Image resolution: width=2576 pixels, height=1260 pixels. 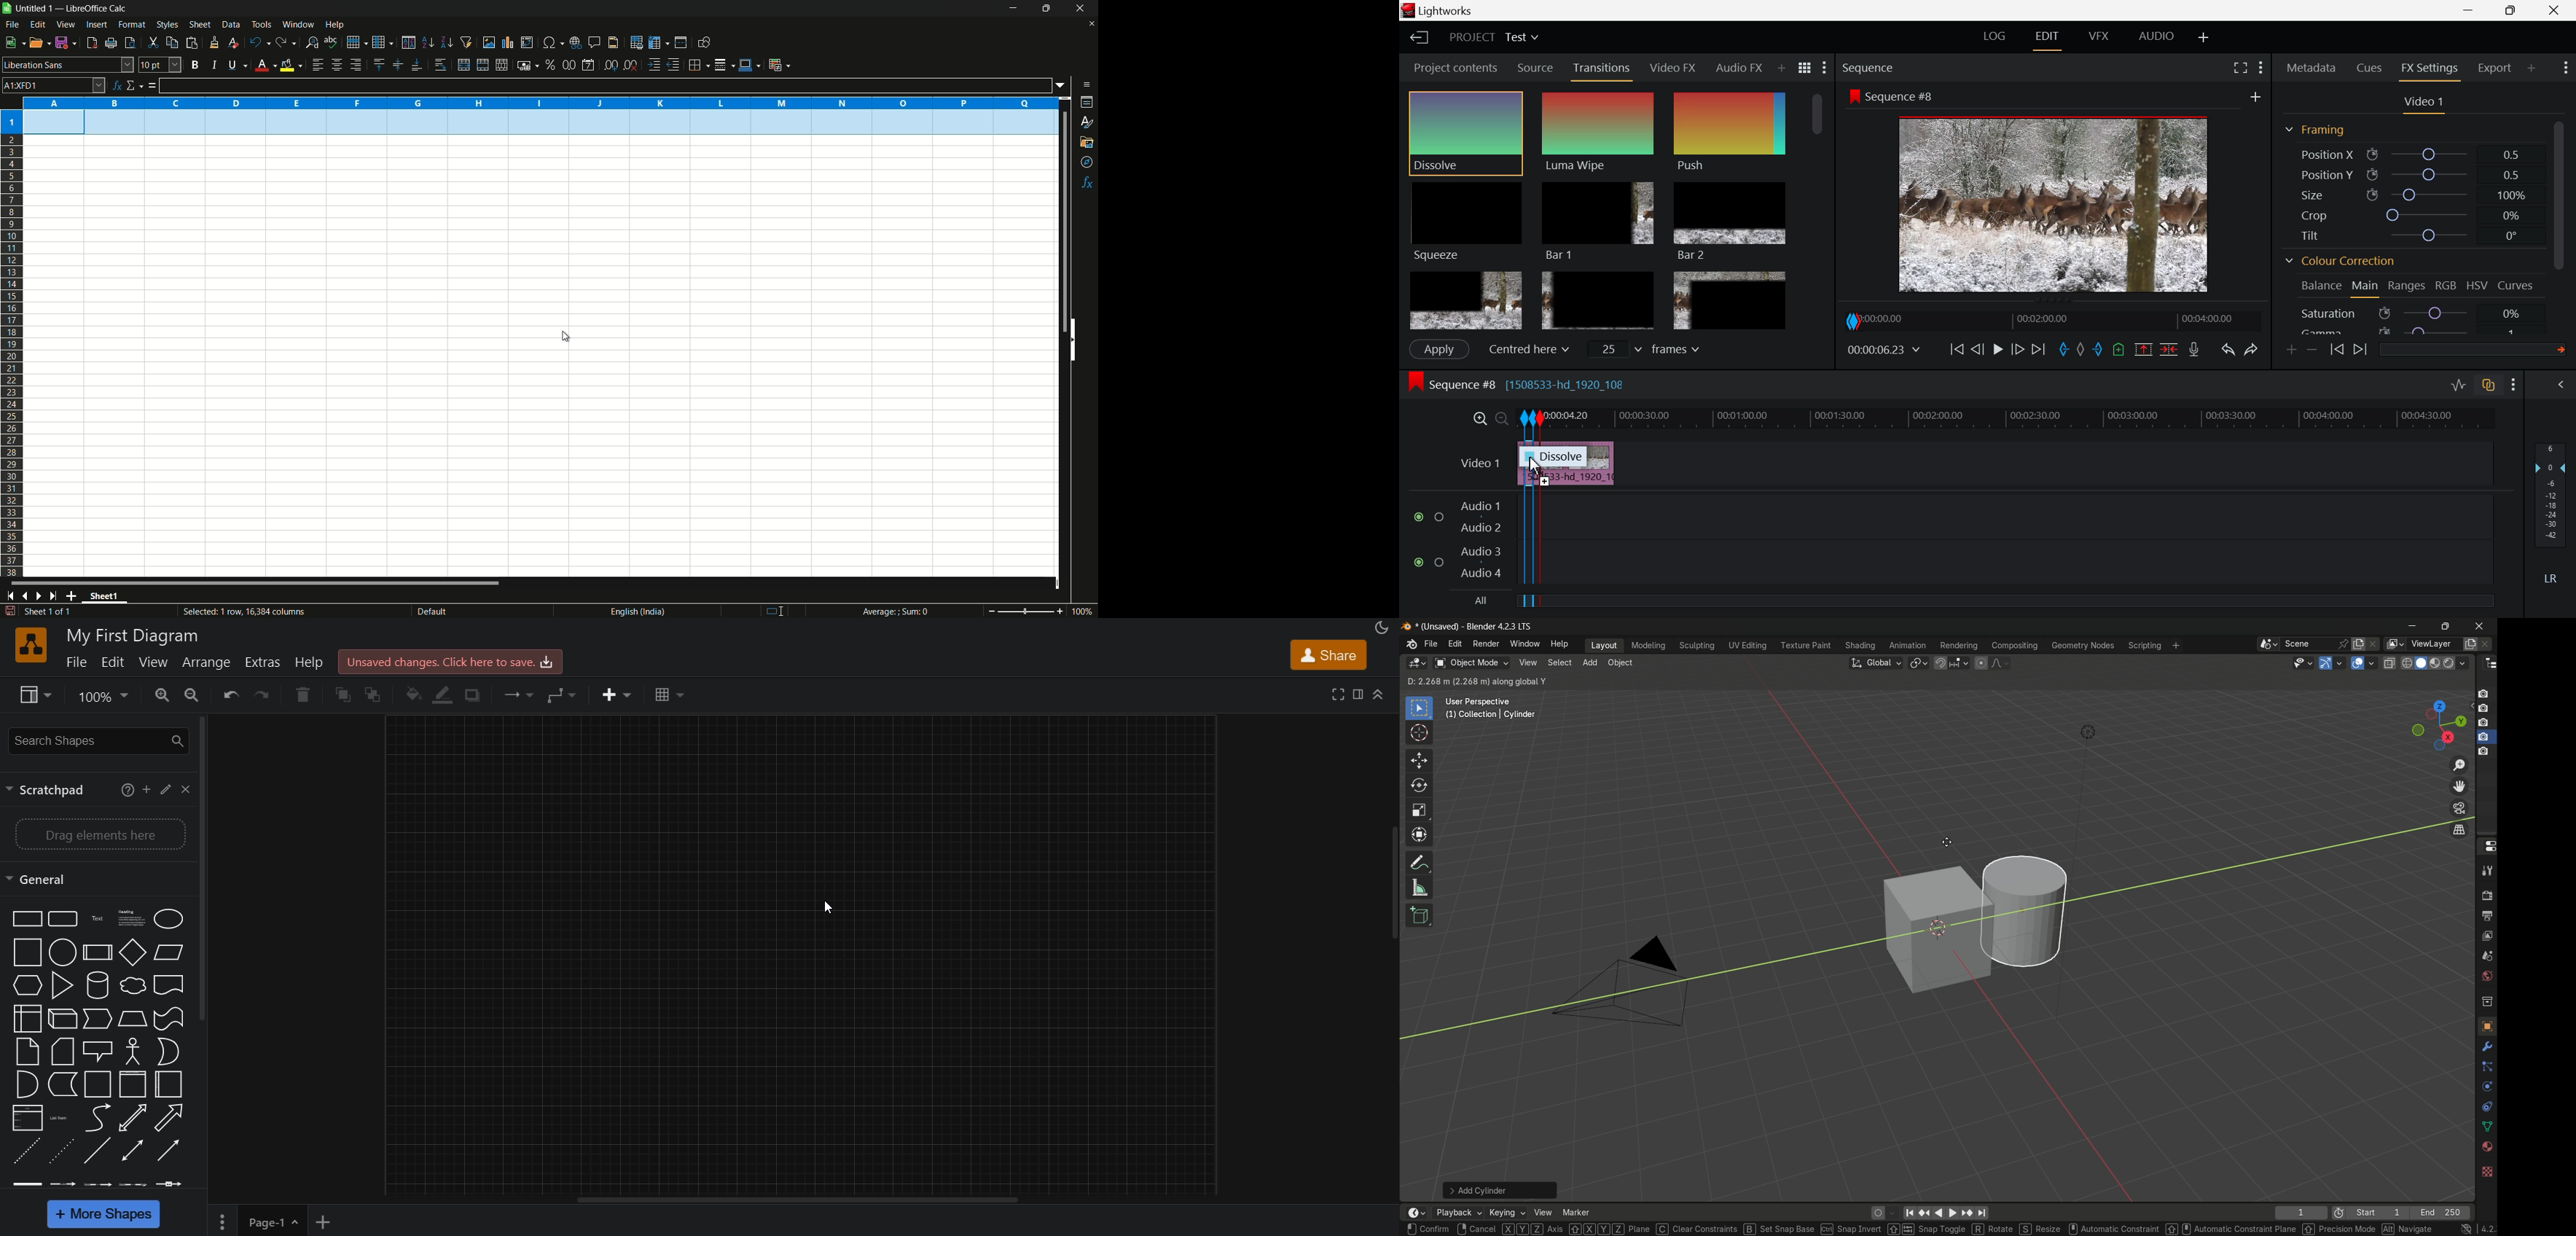 I want to click on Video 1 settings open, so click(x=2425, y=103).